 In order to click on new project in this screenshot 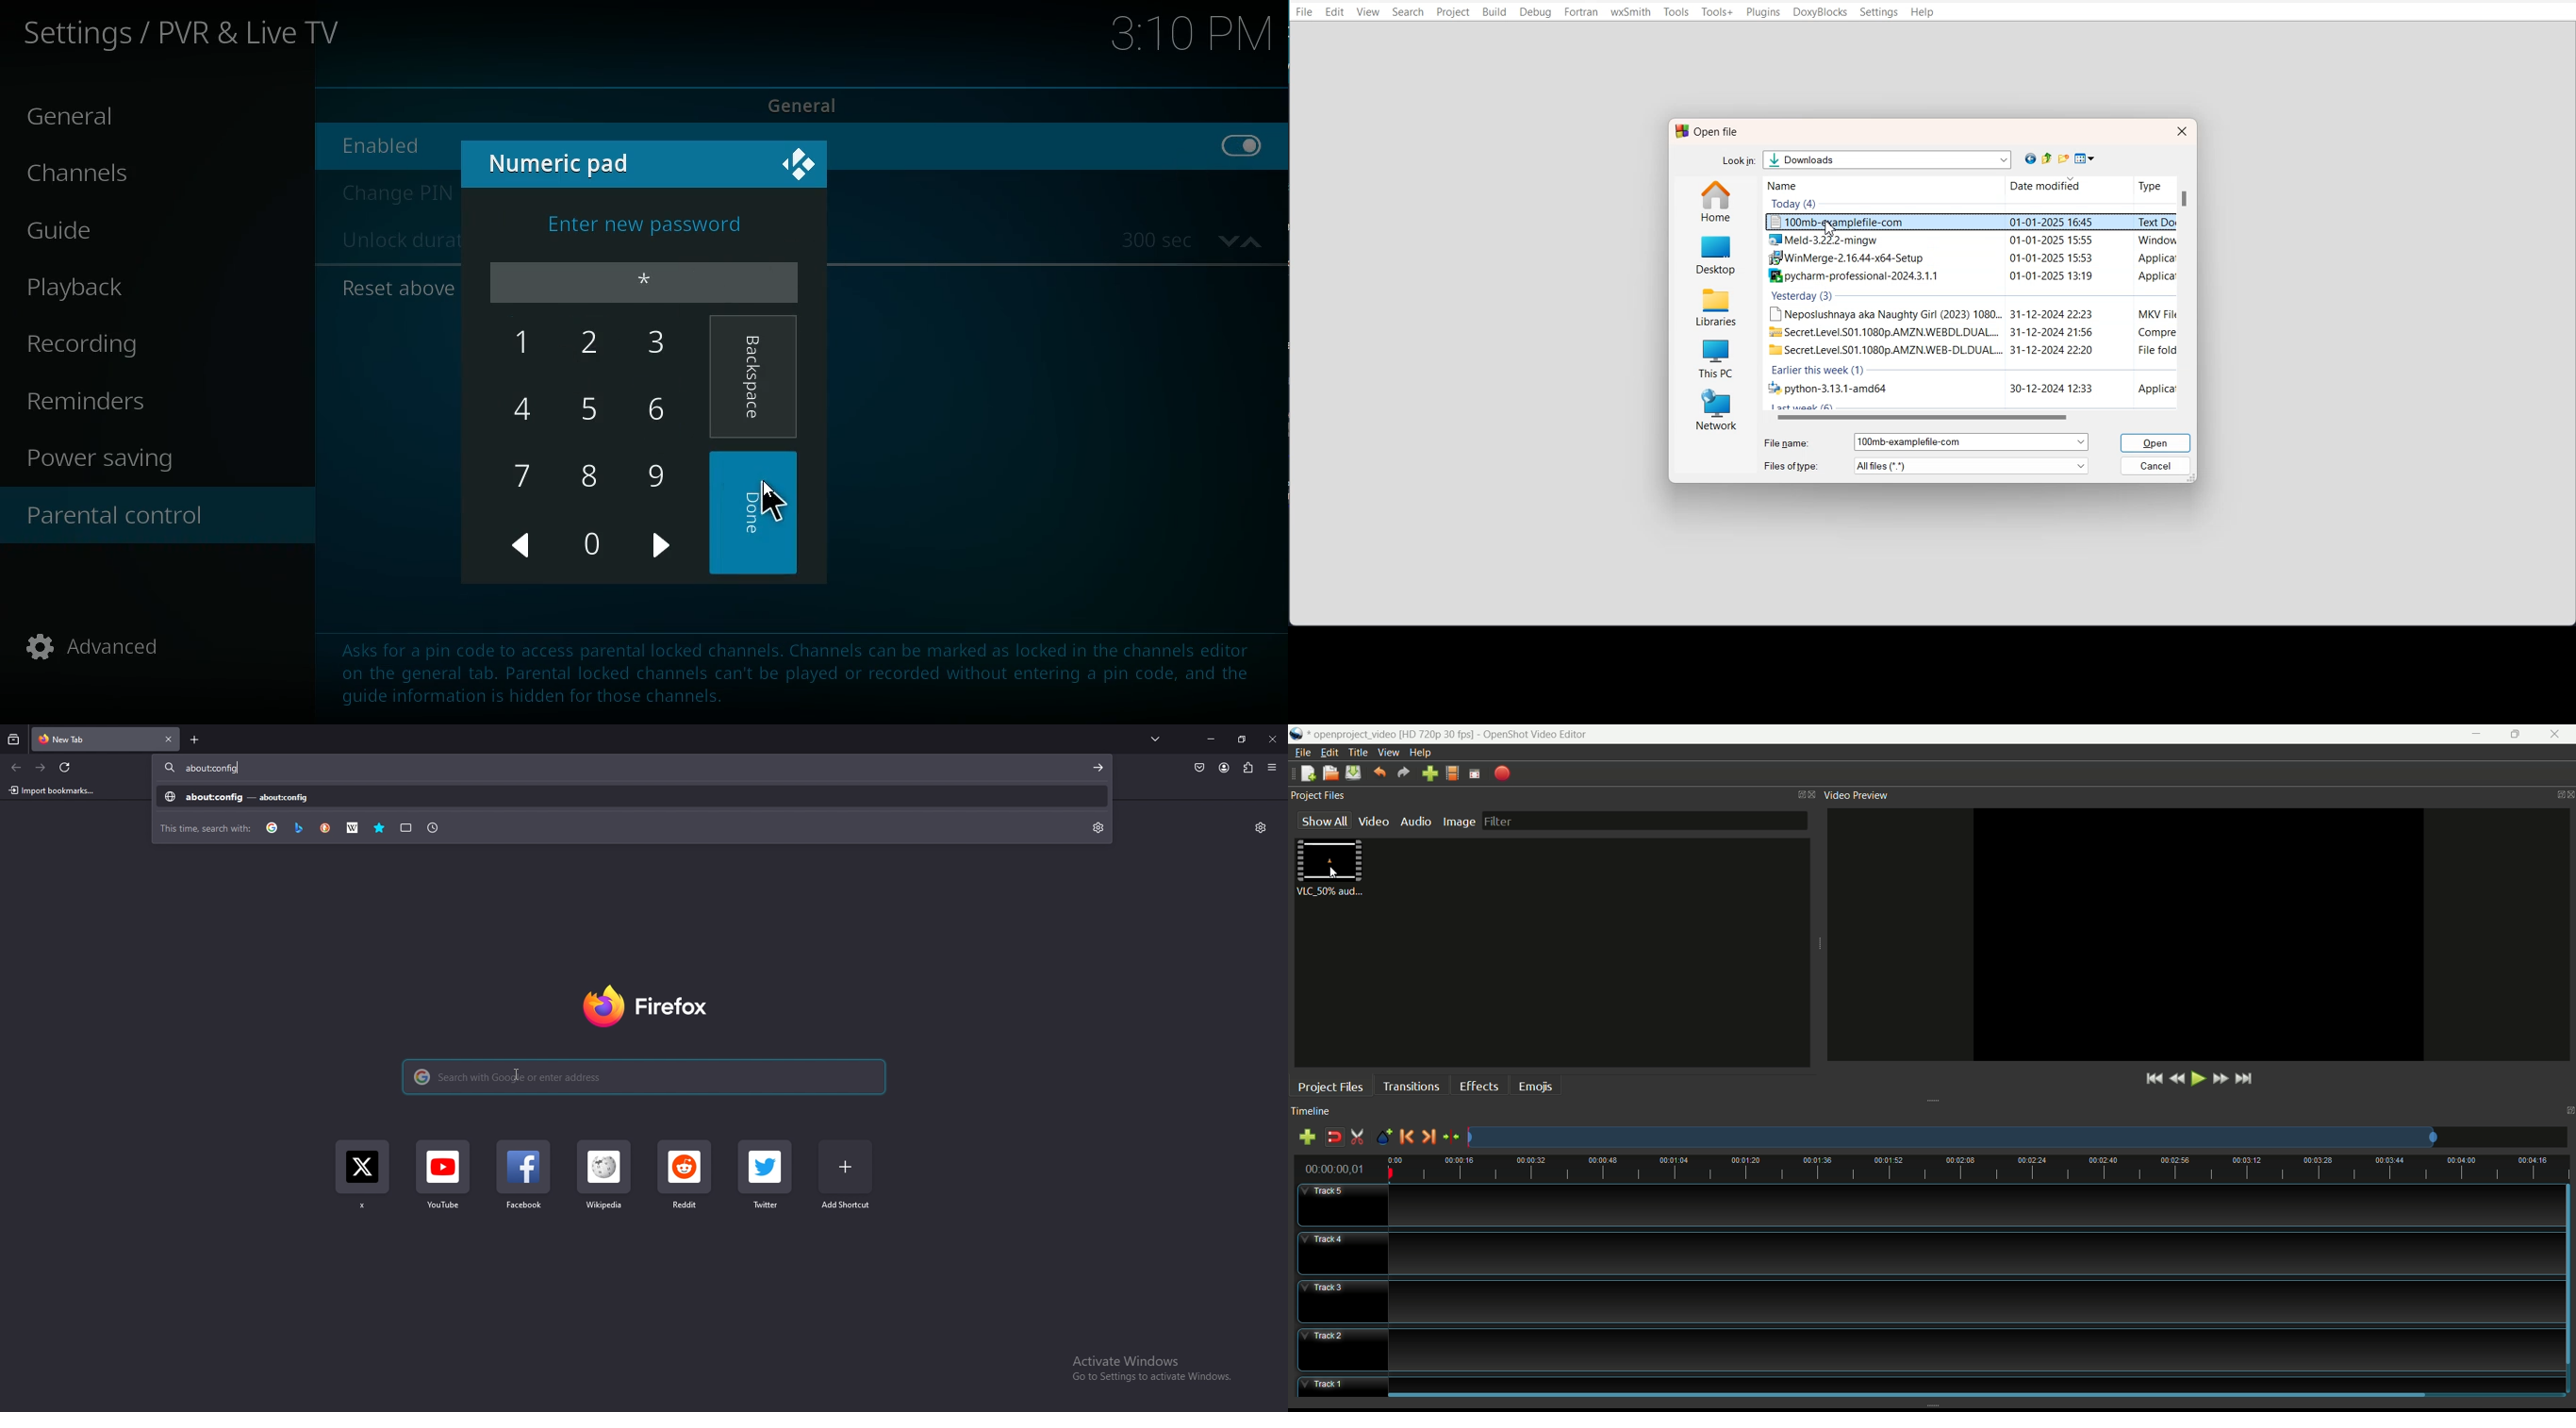, I will do `click(1307, 773)`.